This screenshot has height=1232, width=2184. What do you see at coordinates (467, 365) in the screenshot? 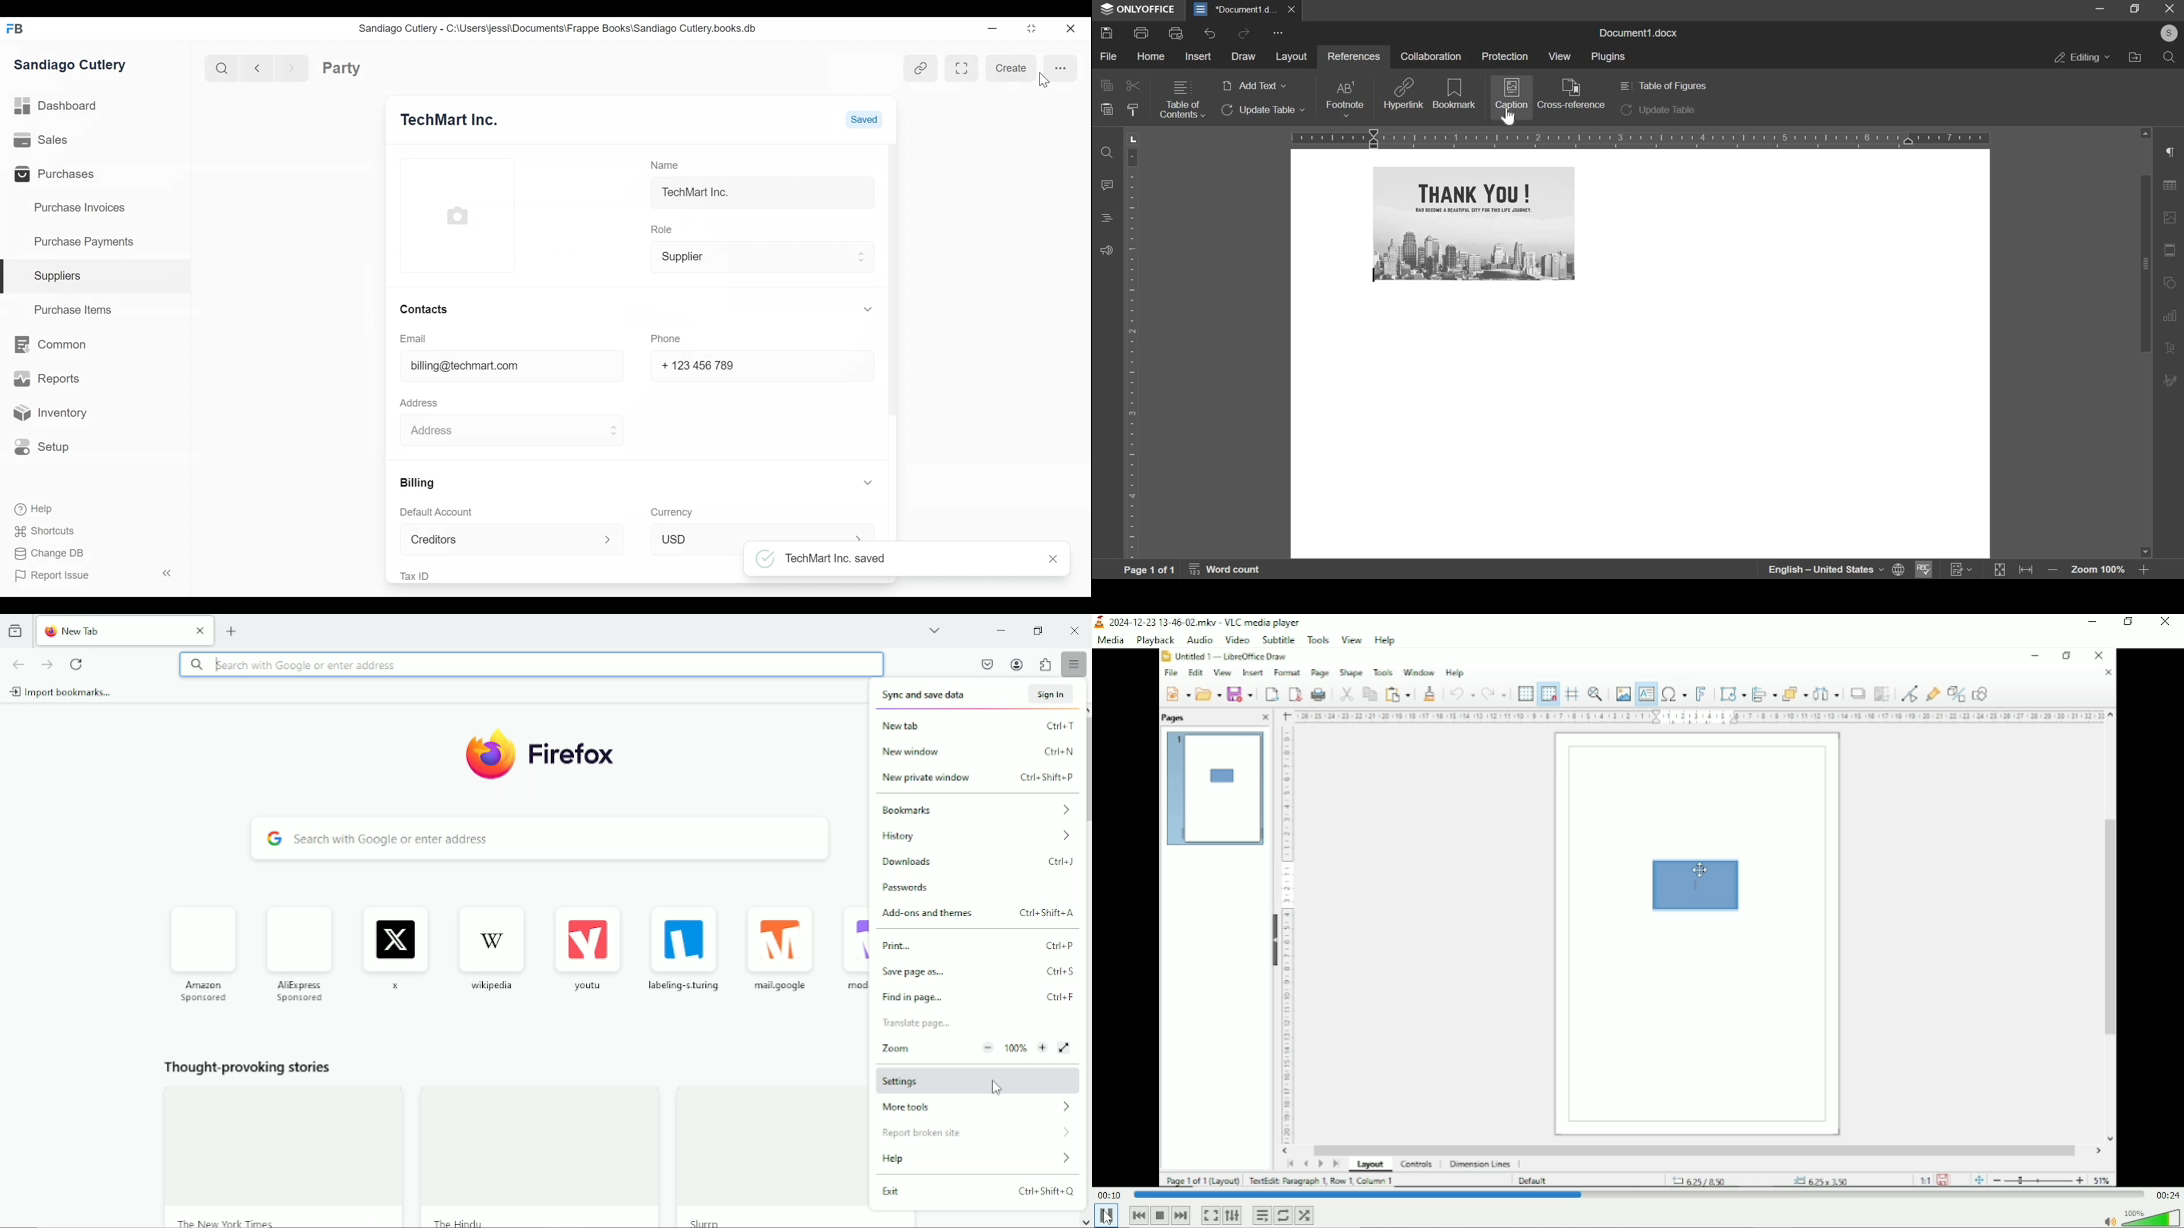
I see `billing@techmart.com` at bounding box center [467, 365].